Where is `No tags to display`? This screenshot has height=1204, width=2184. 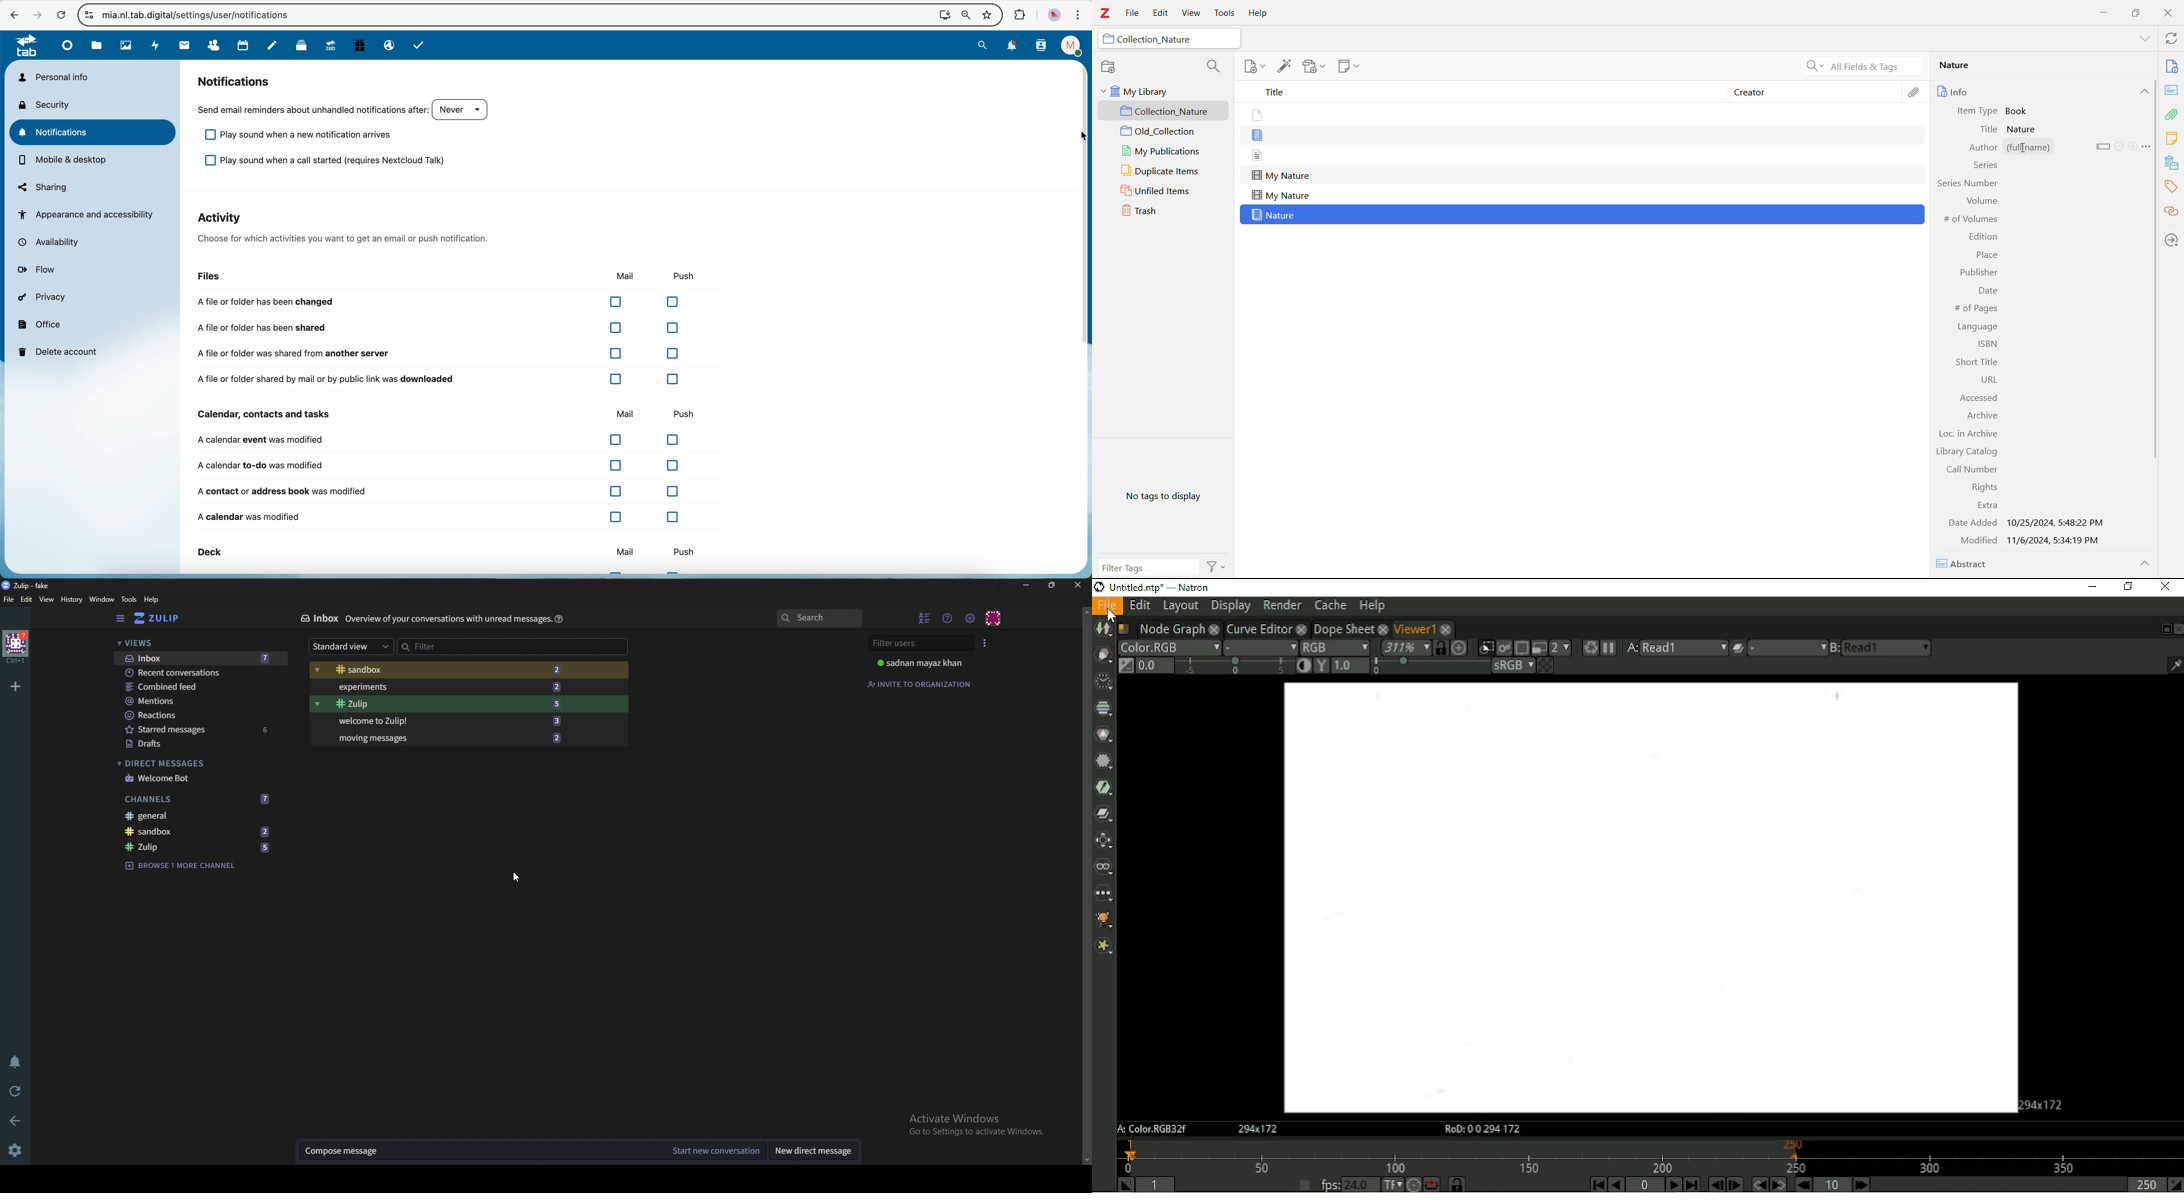 No tags to display is located at coordinates (1167, 496).